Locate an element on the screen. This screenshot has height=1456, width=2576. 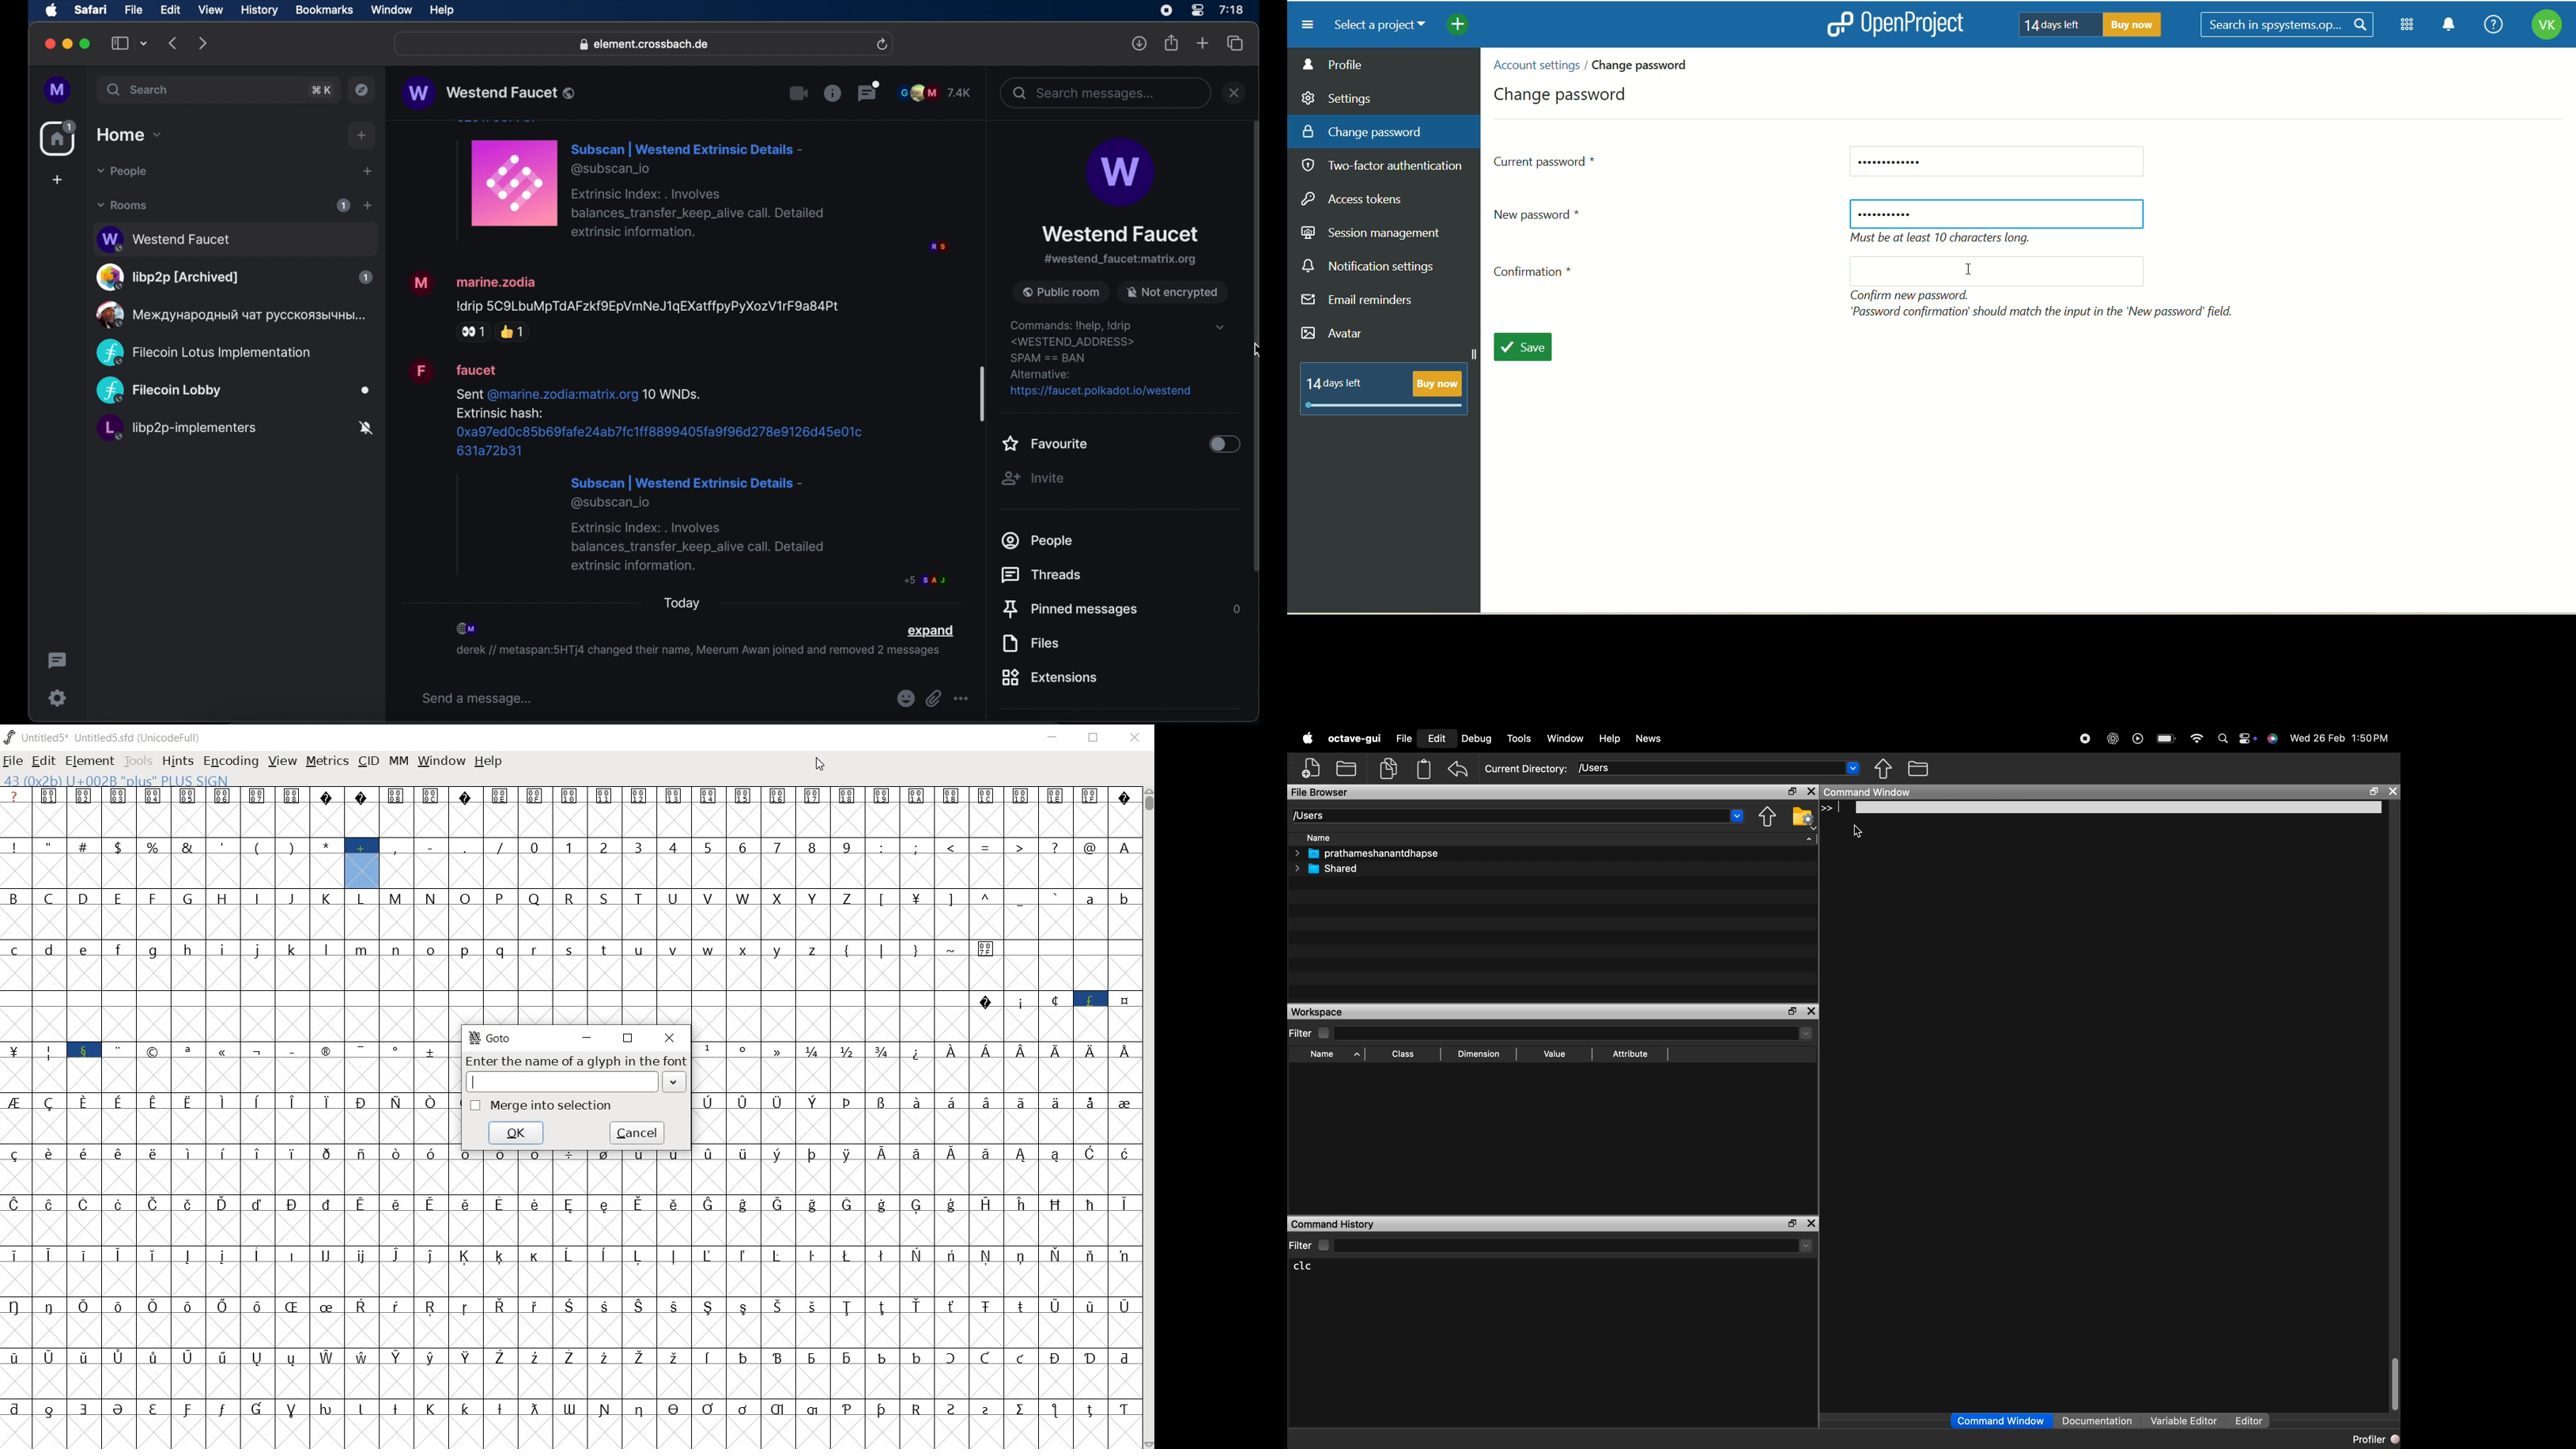
downloads is located at coordinates (1140, 43).